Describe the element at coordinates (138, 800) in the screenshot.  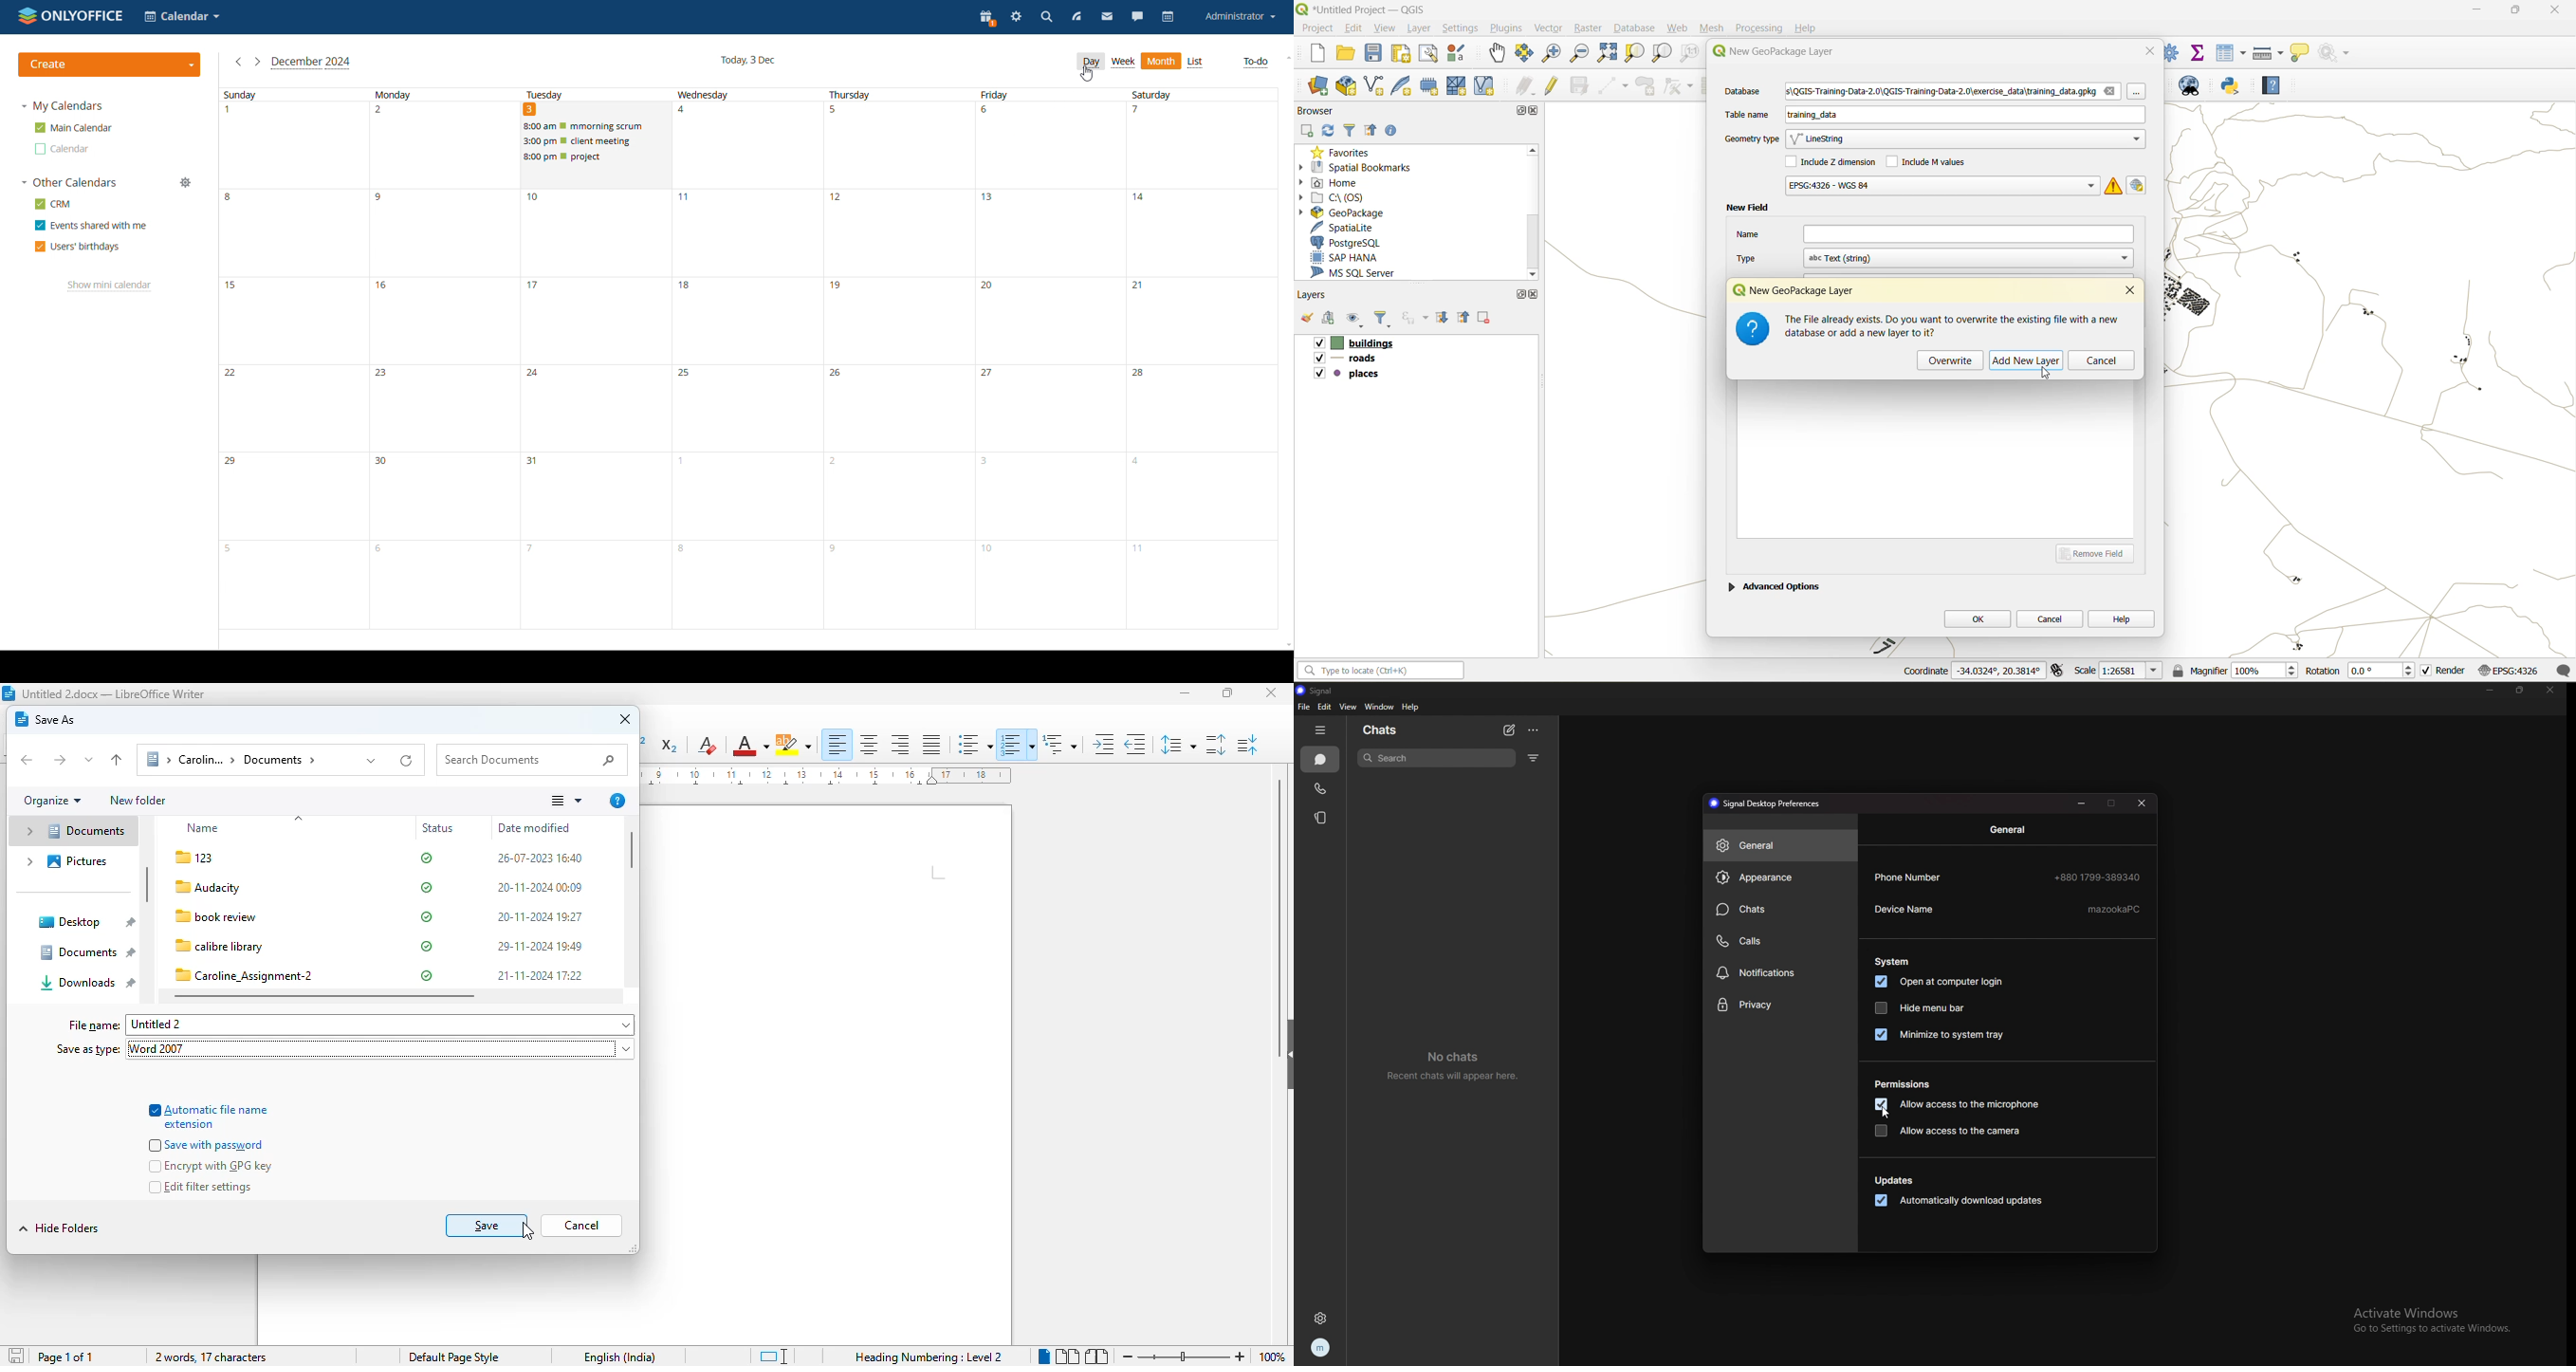
I see `new folder` at that location.